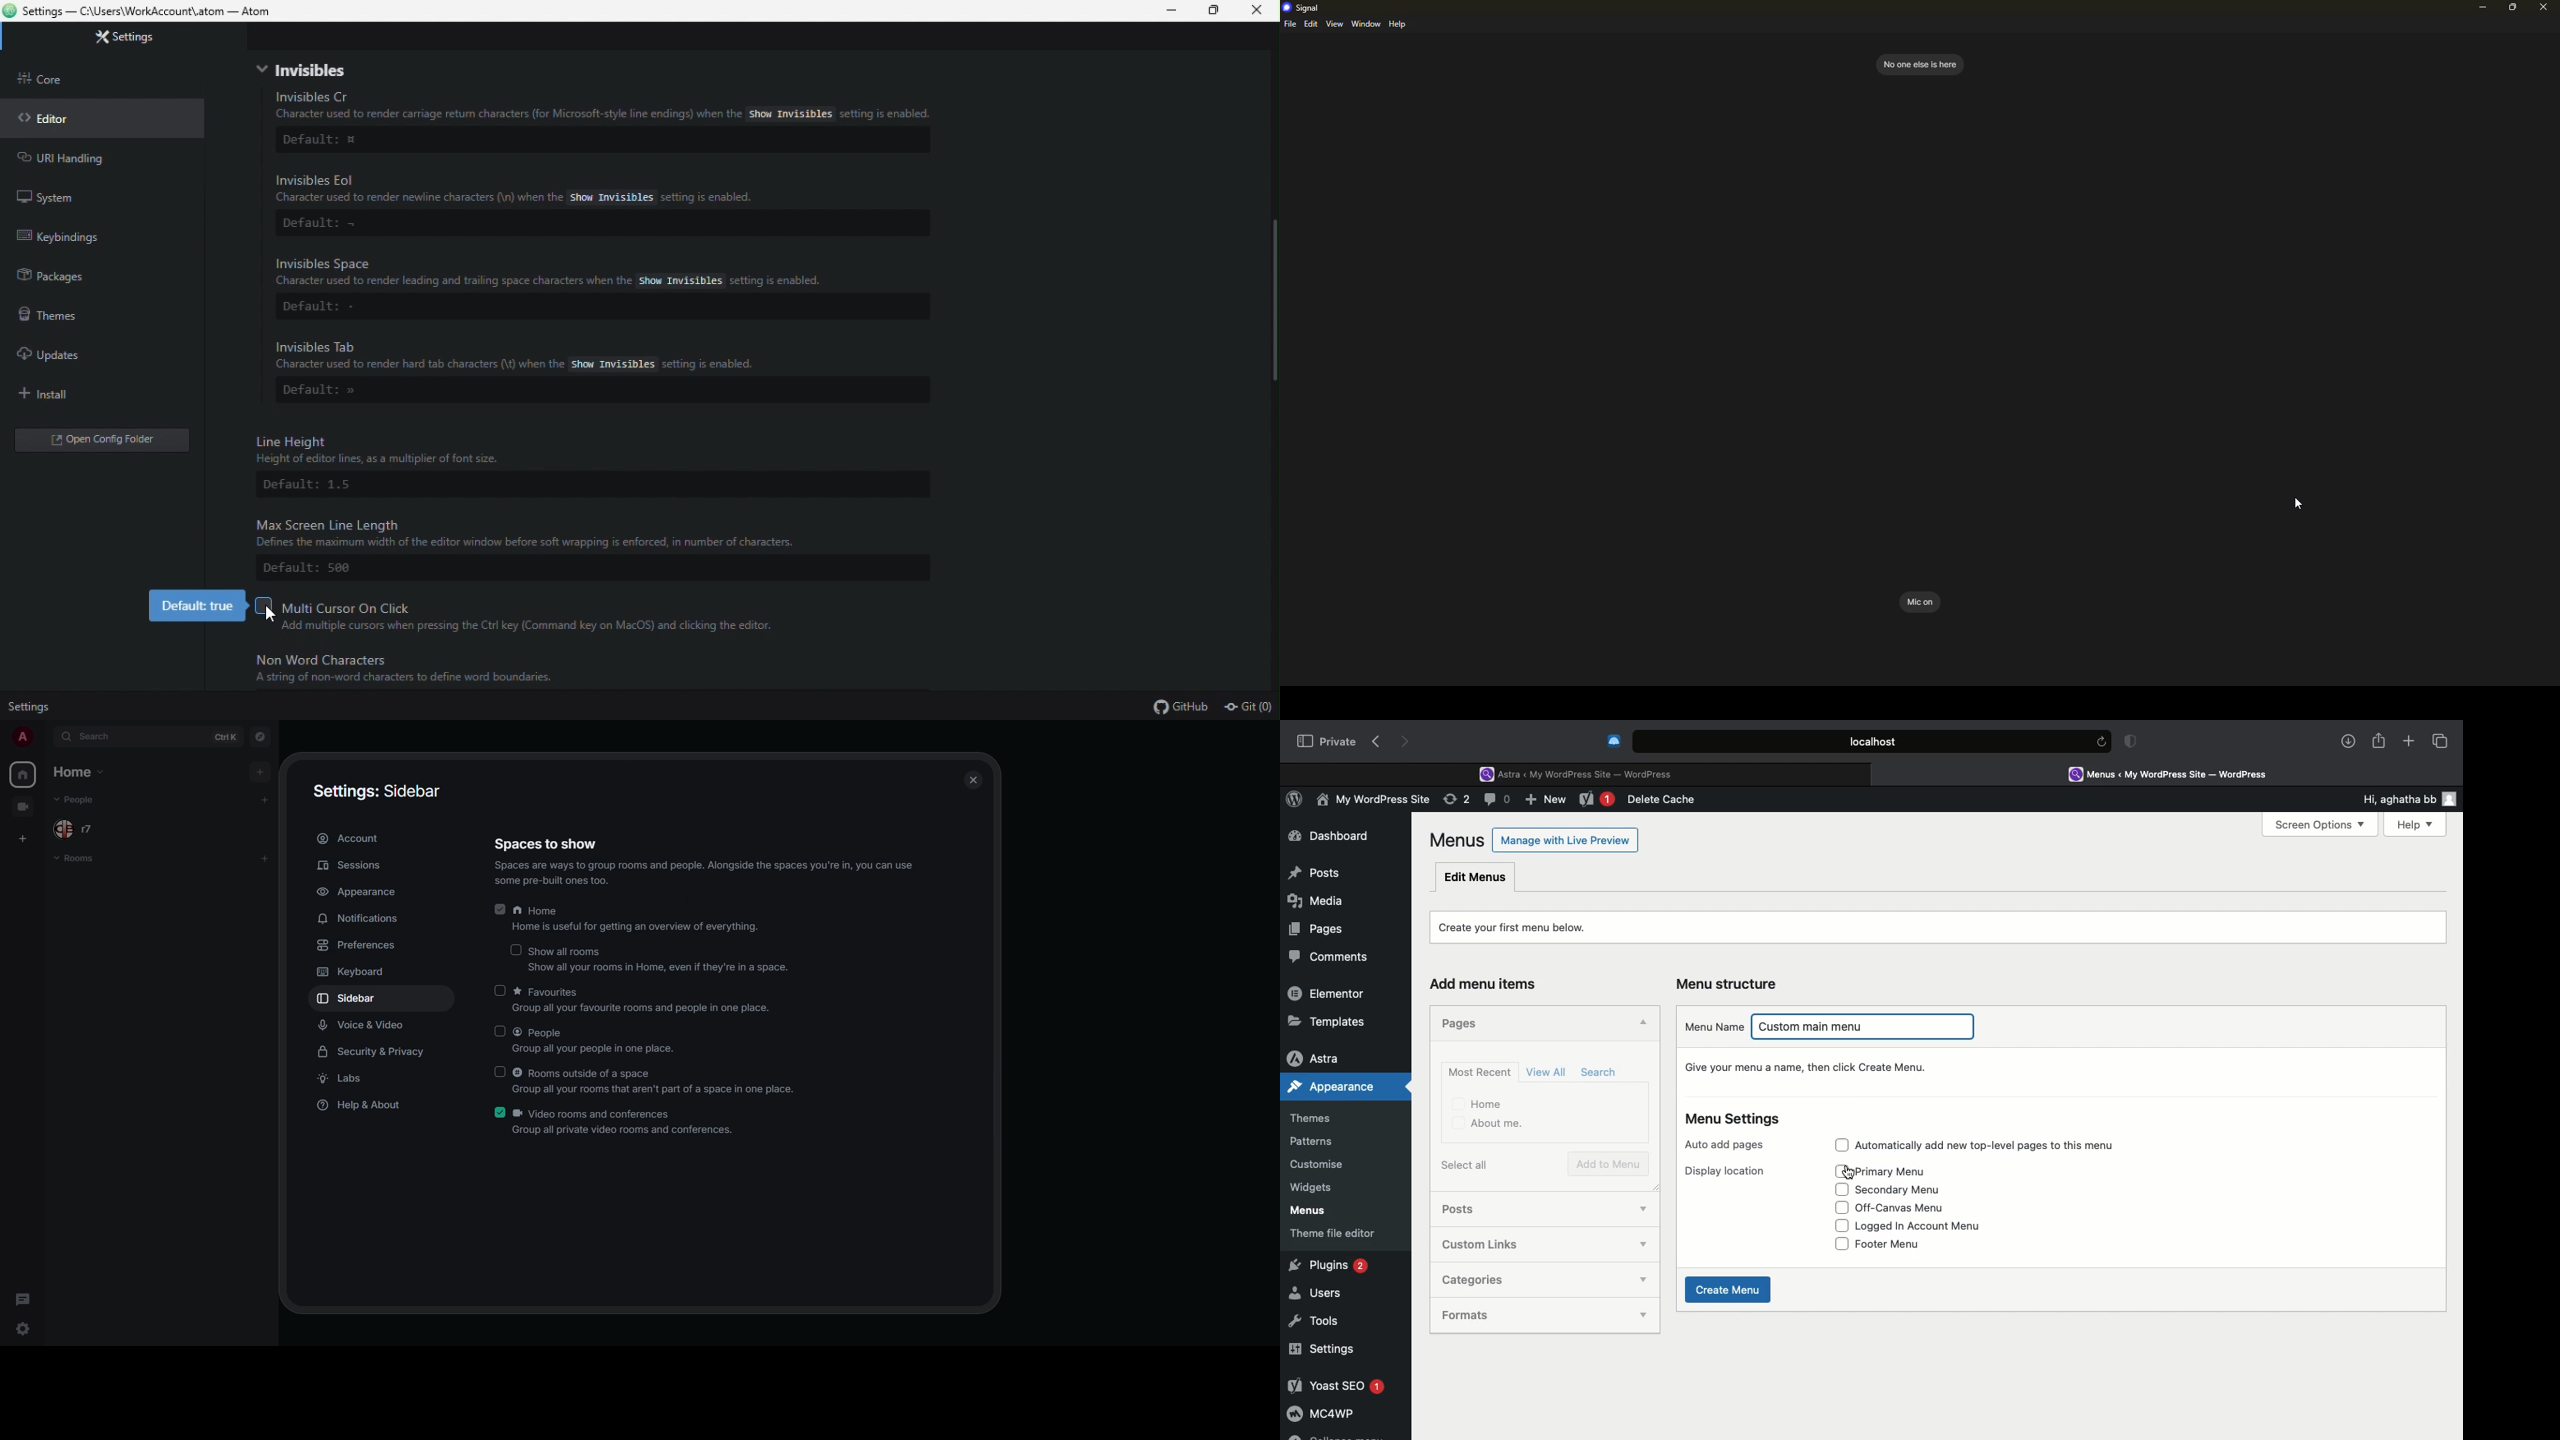  Describe the element at coordinates (2134, 743) in the screenshot. I see `Badge` at that location.